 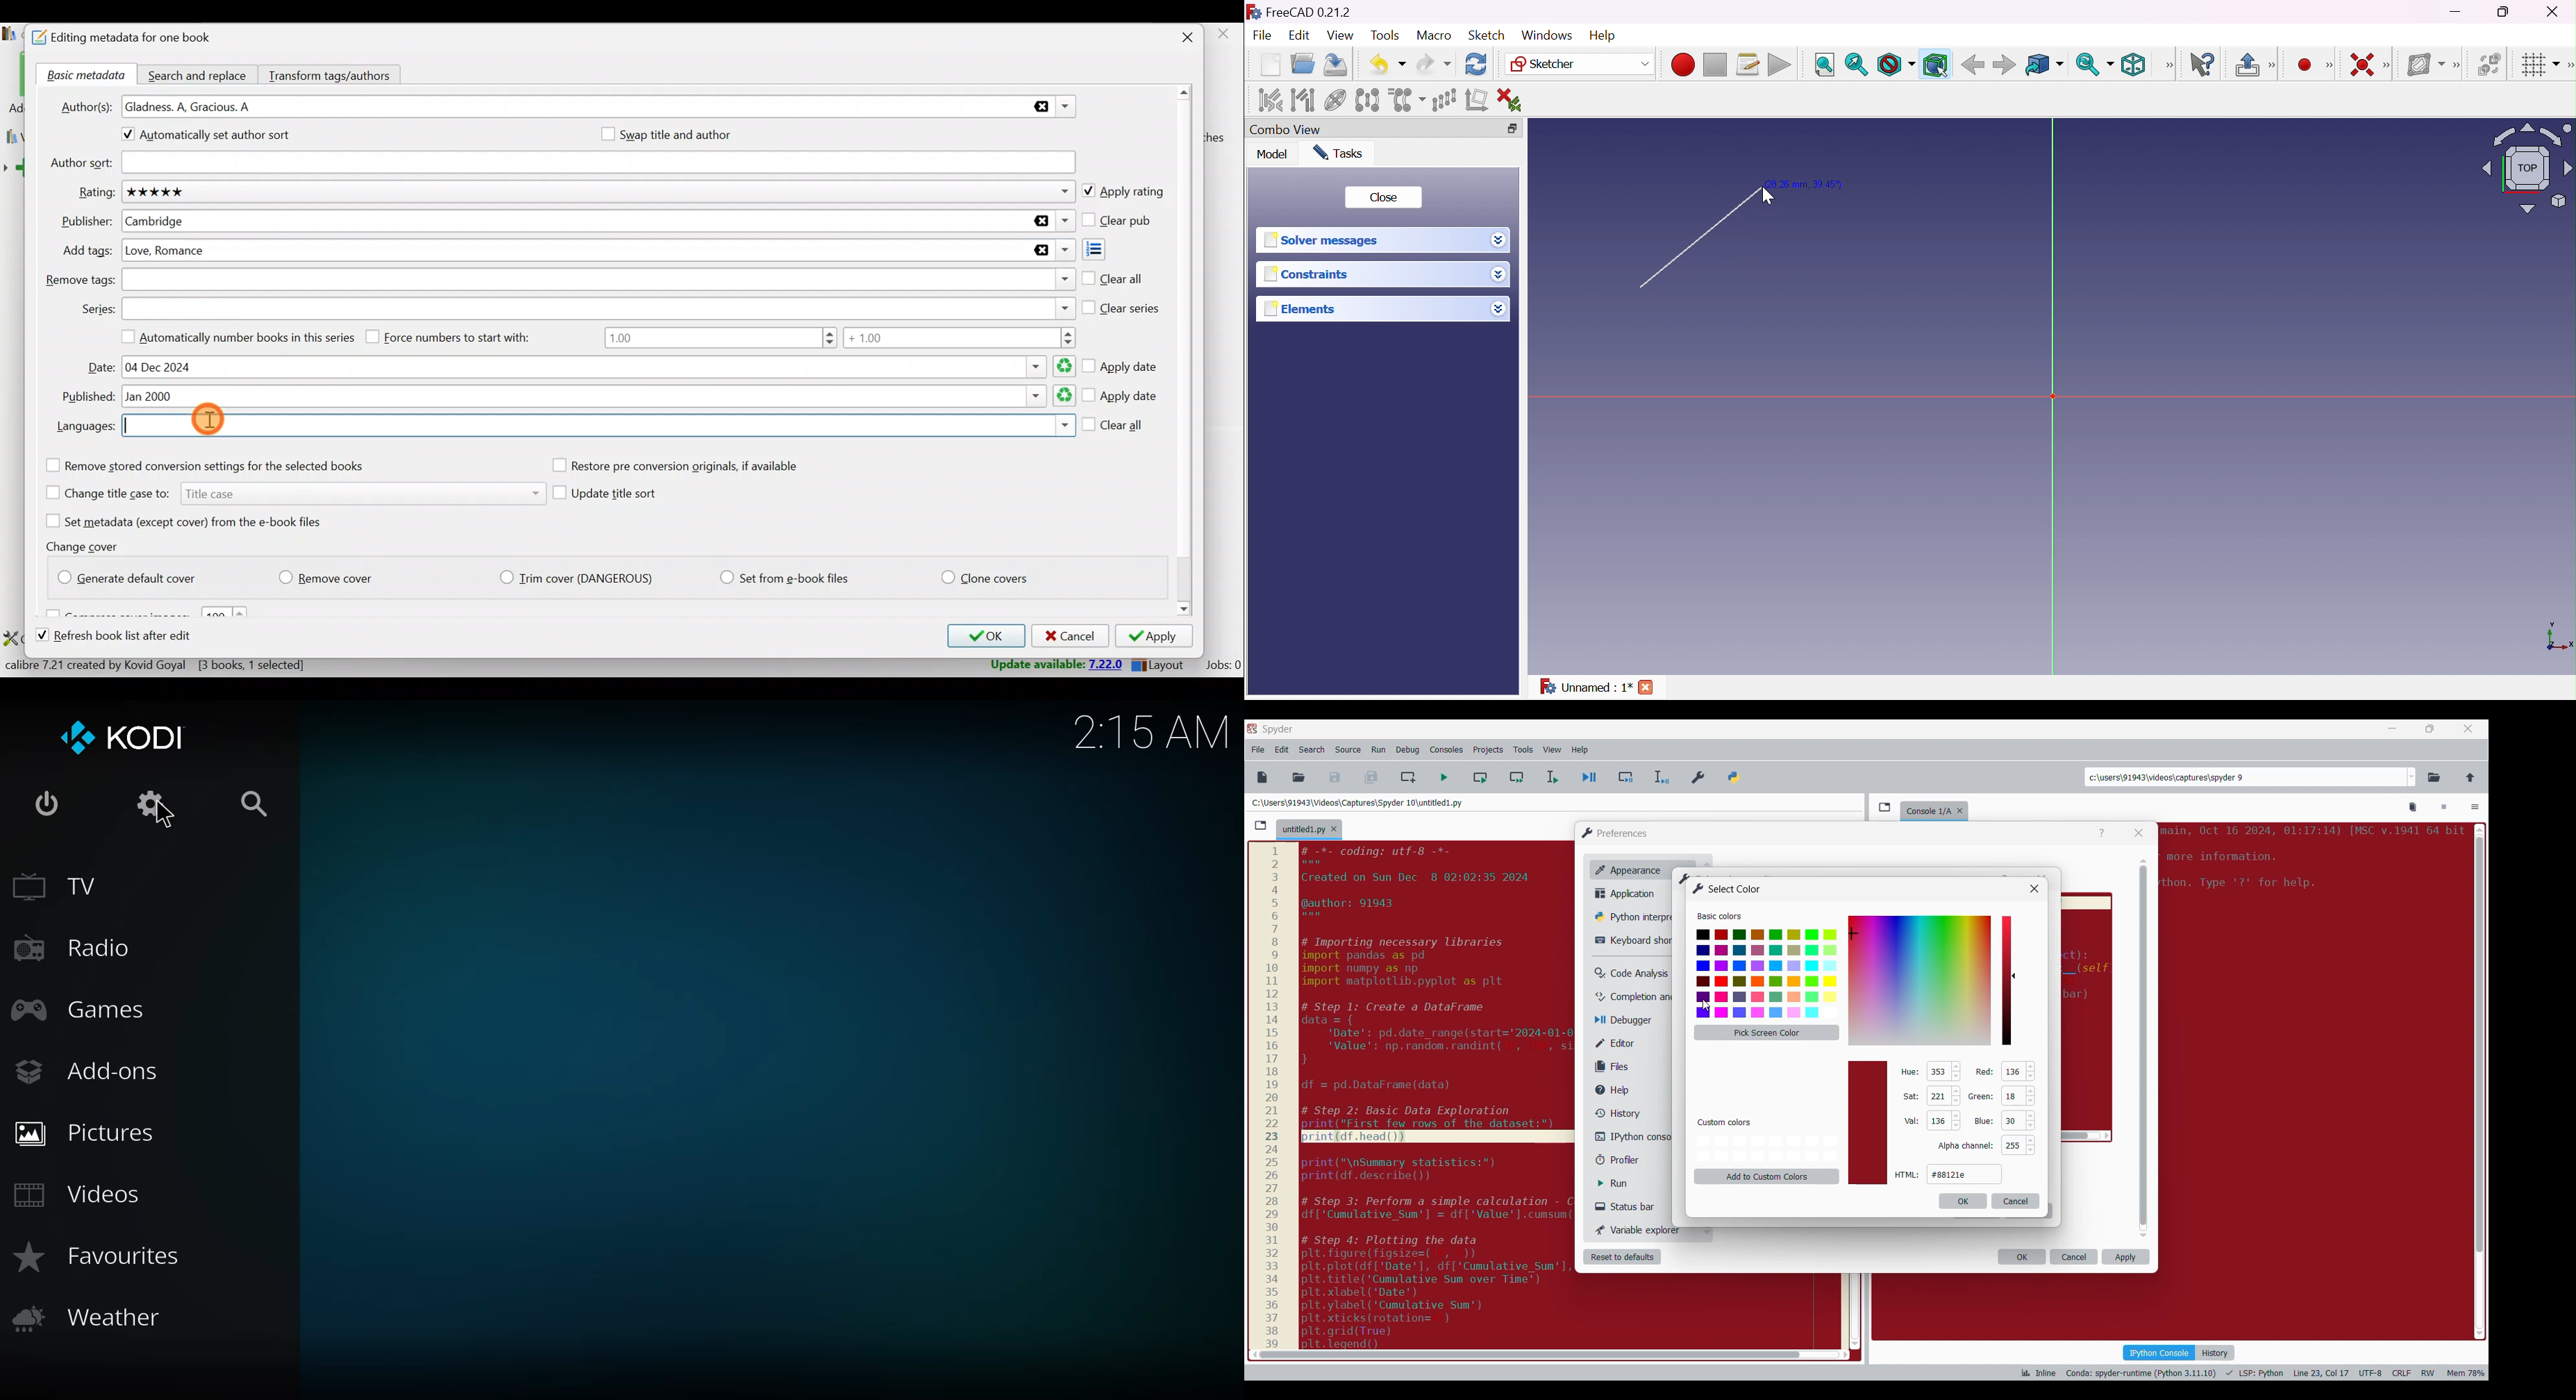 I want to click on Published, so click(x=599, y=397).